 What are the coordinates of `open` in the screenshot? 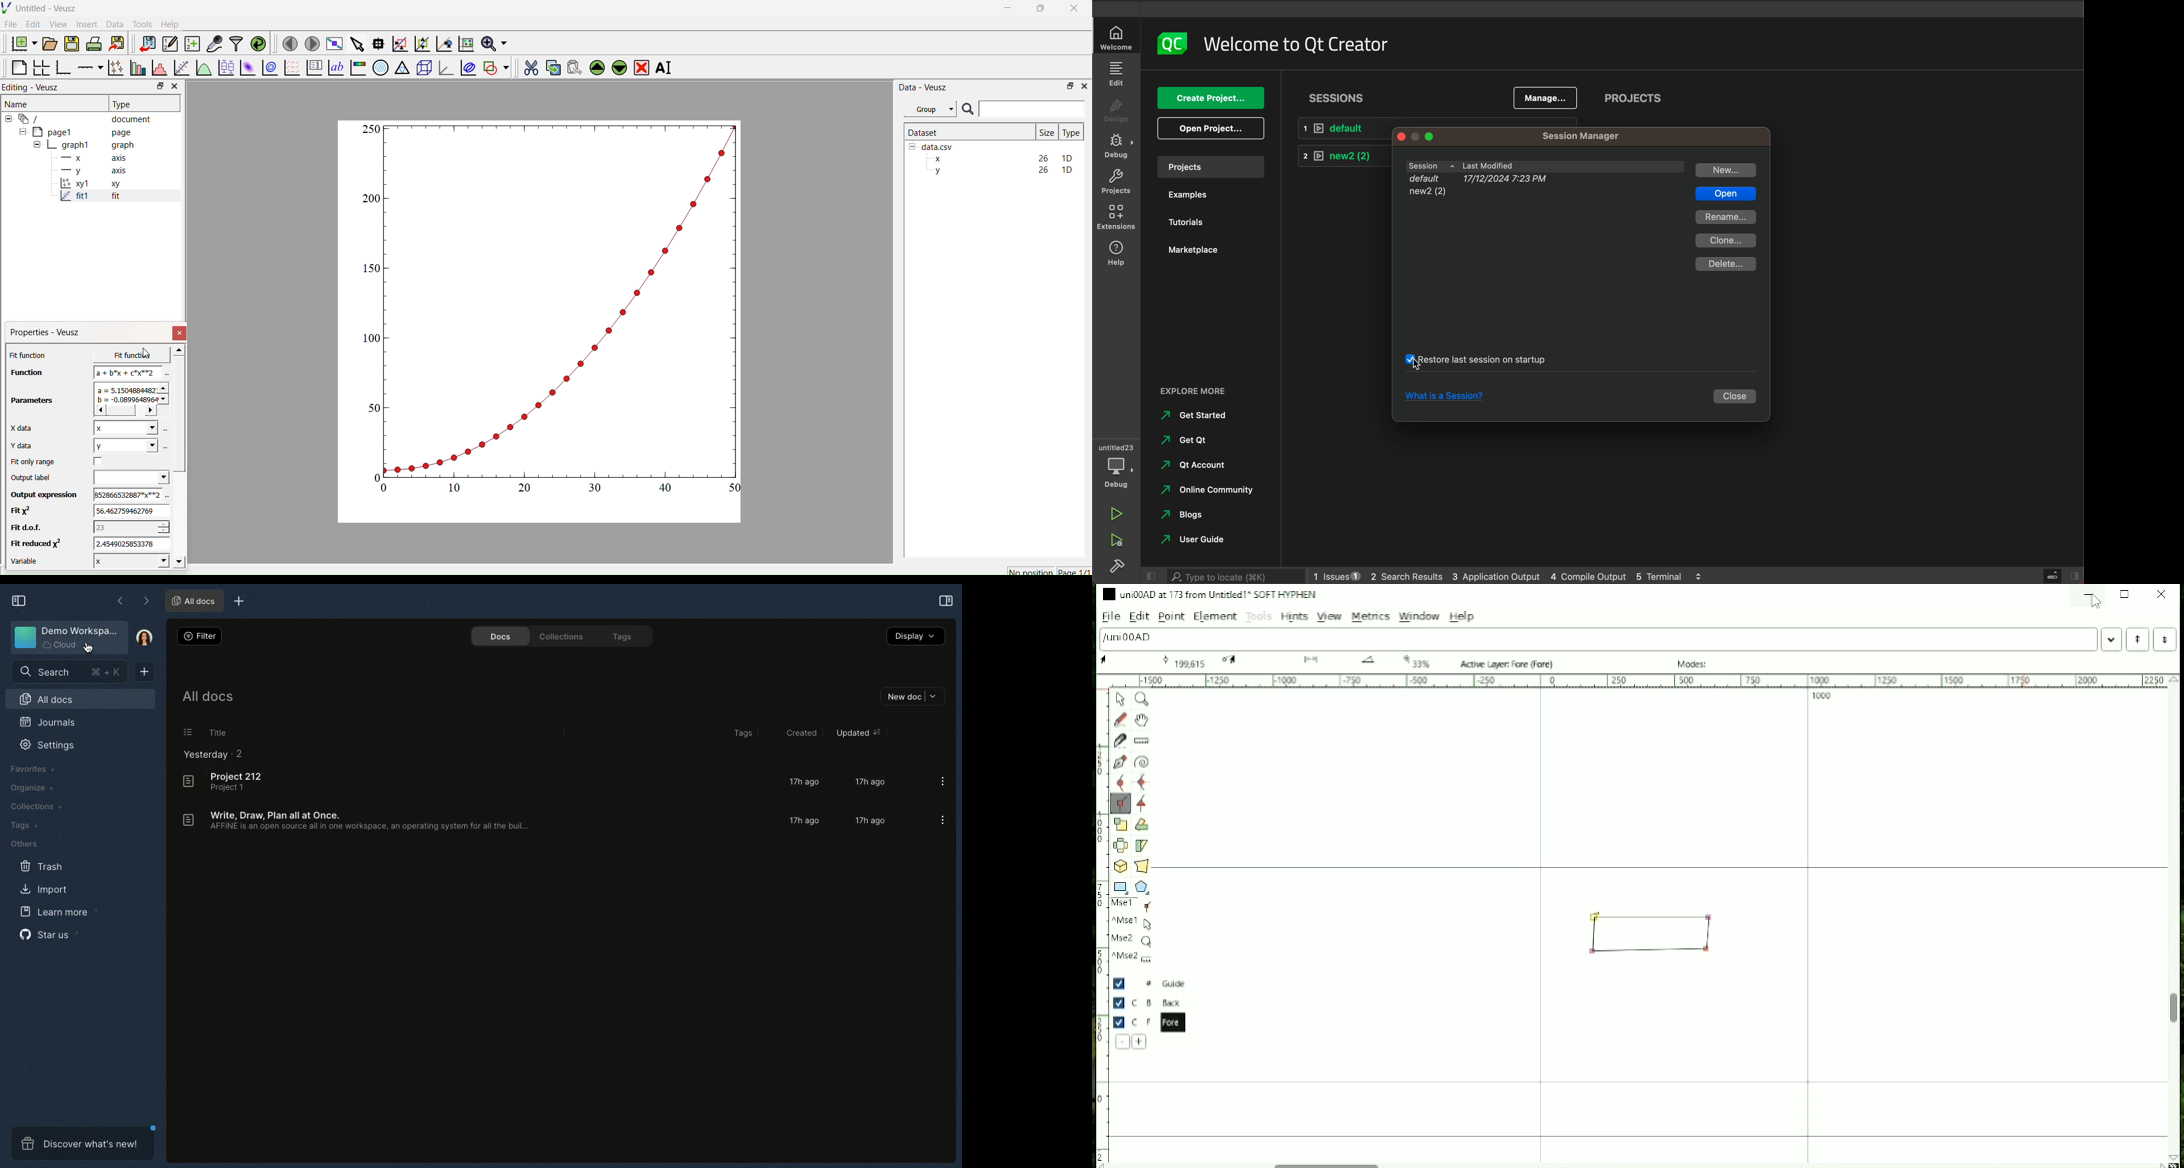 It's located at (1210, 128).